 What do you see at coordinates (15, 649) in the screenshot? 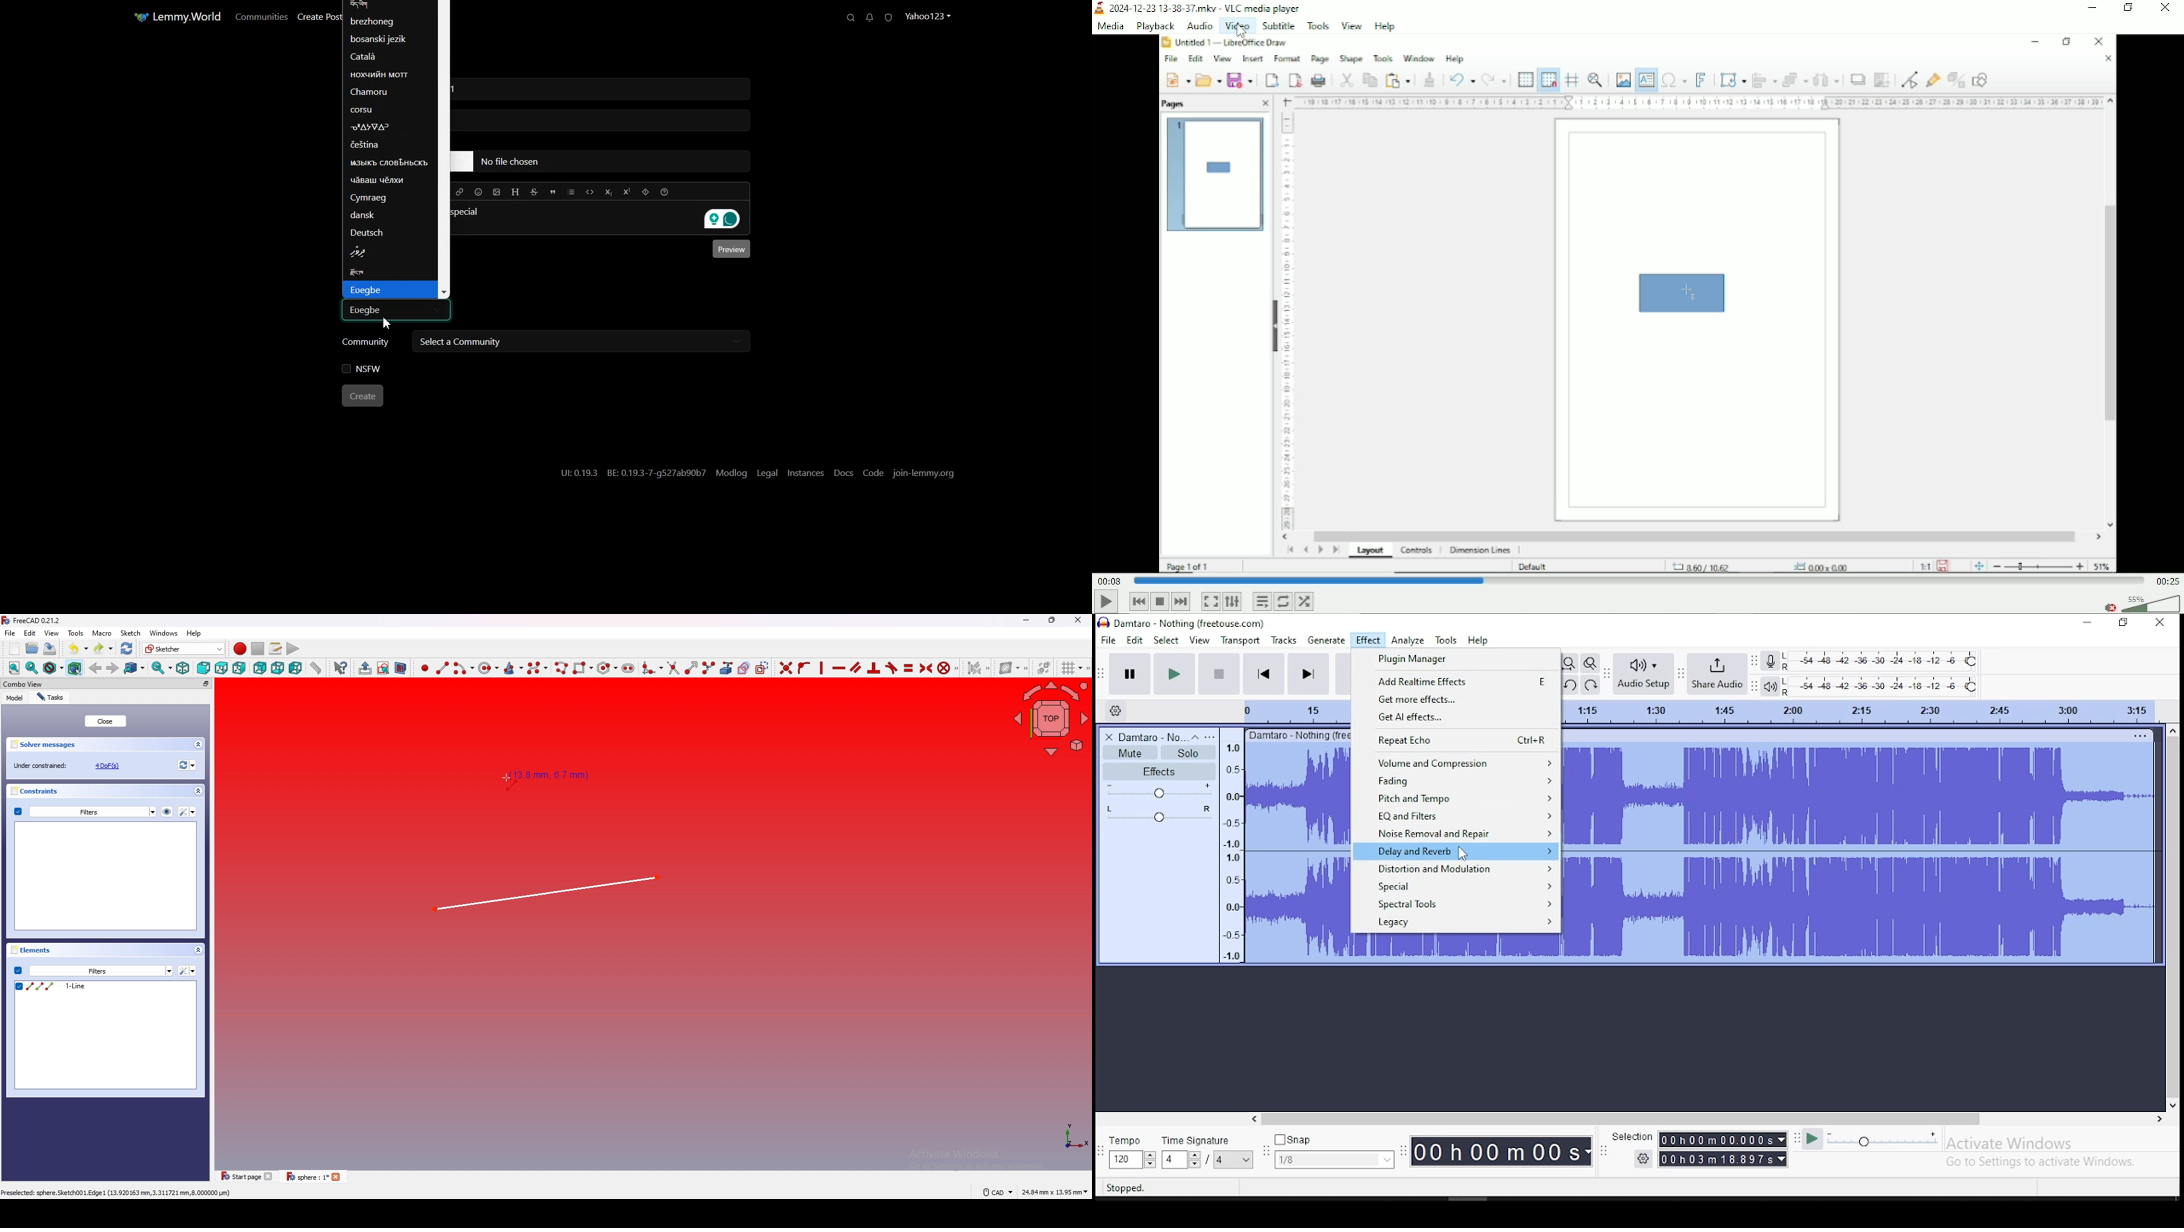
I see `New` at bounding box center [15, 649].